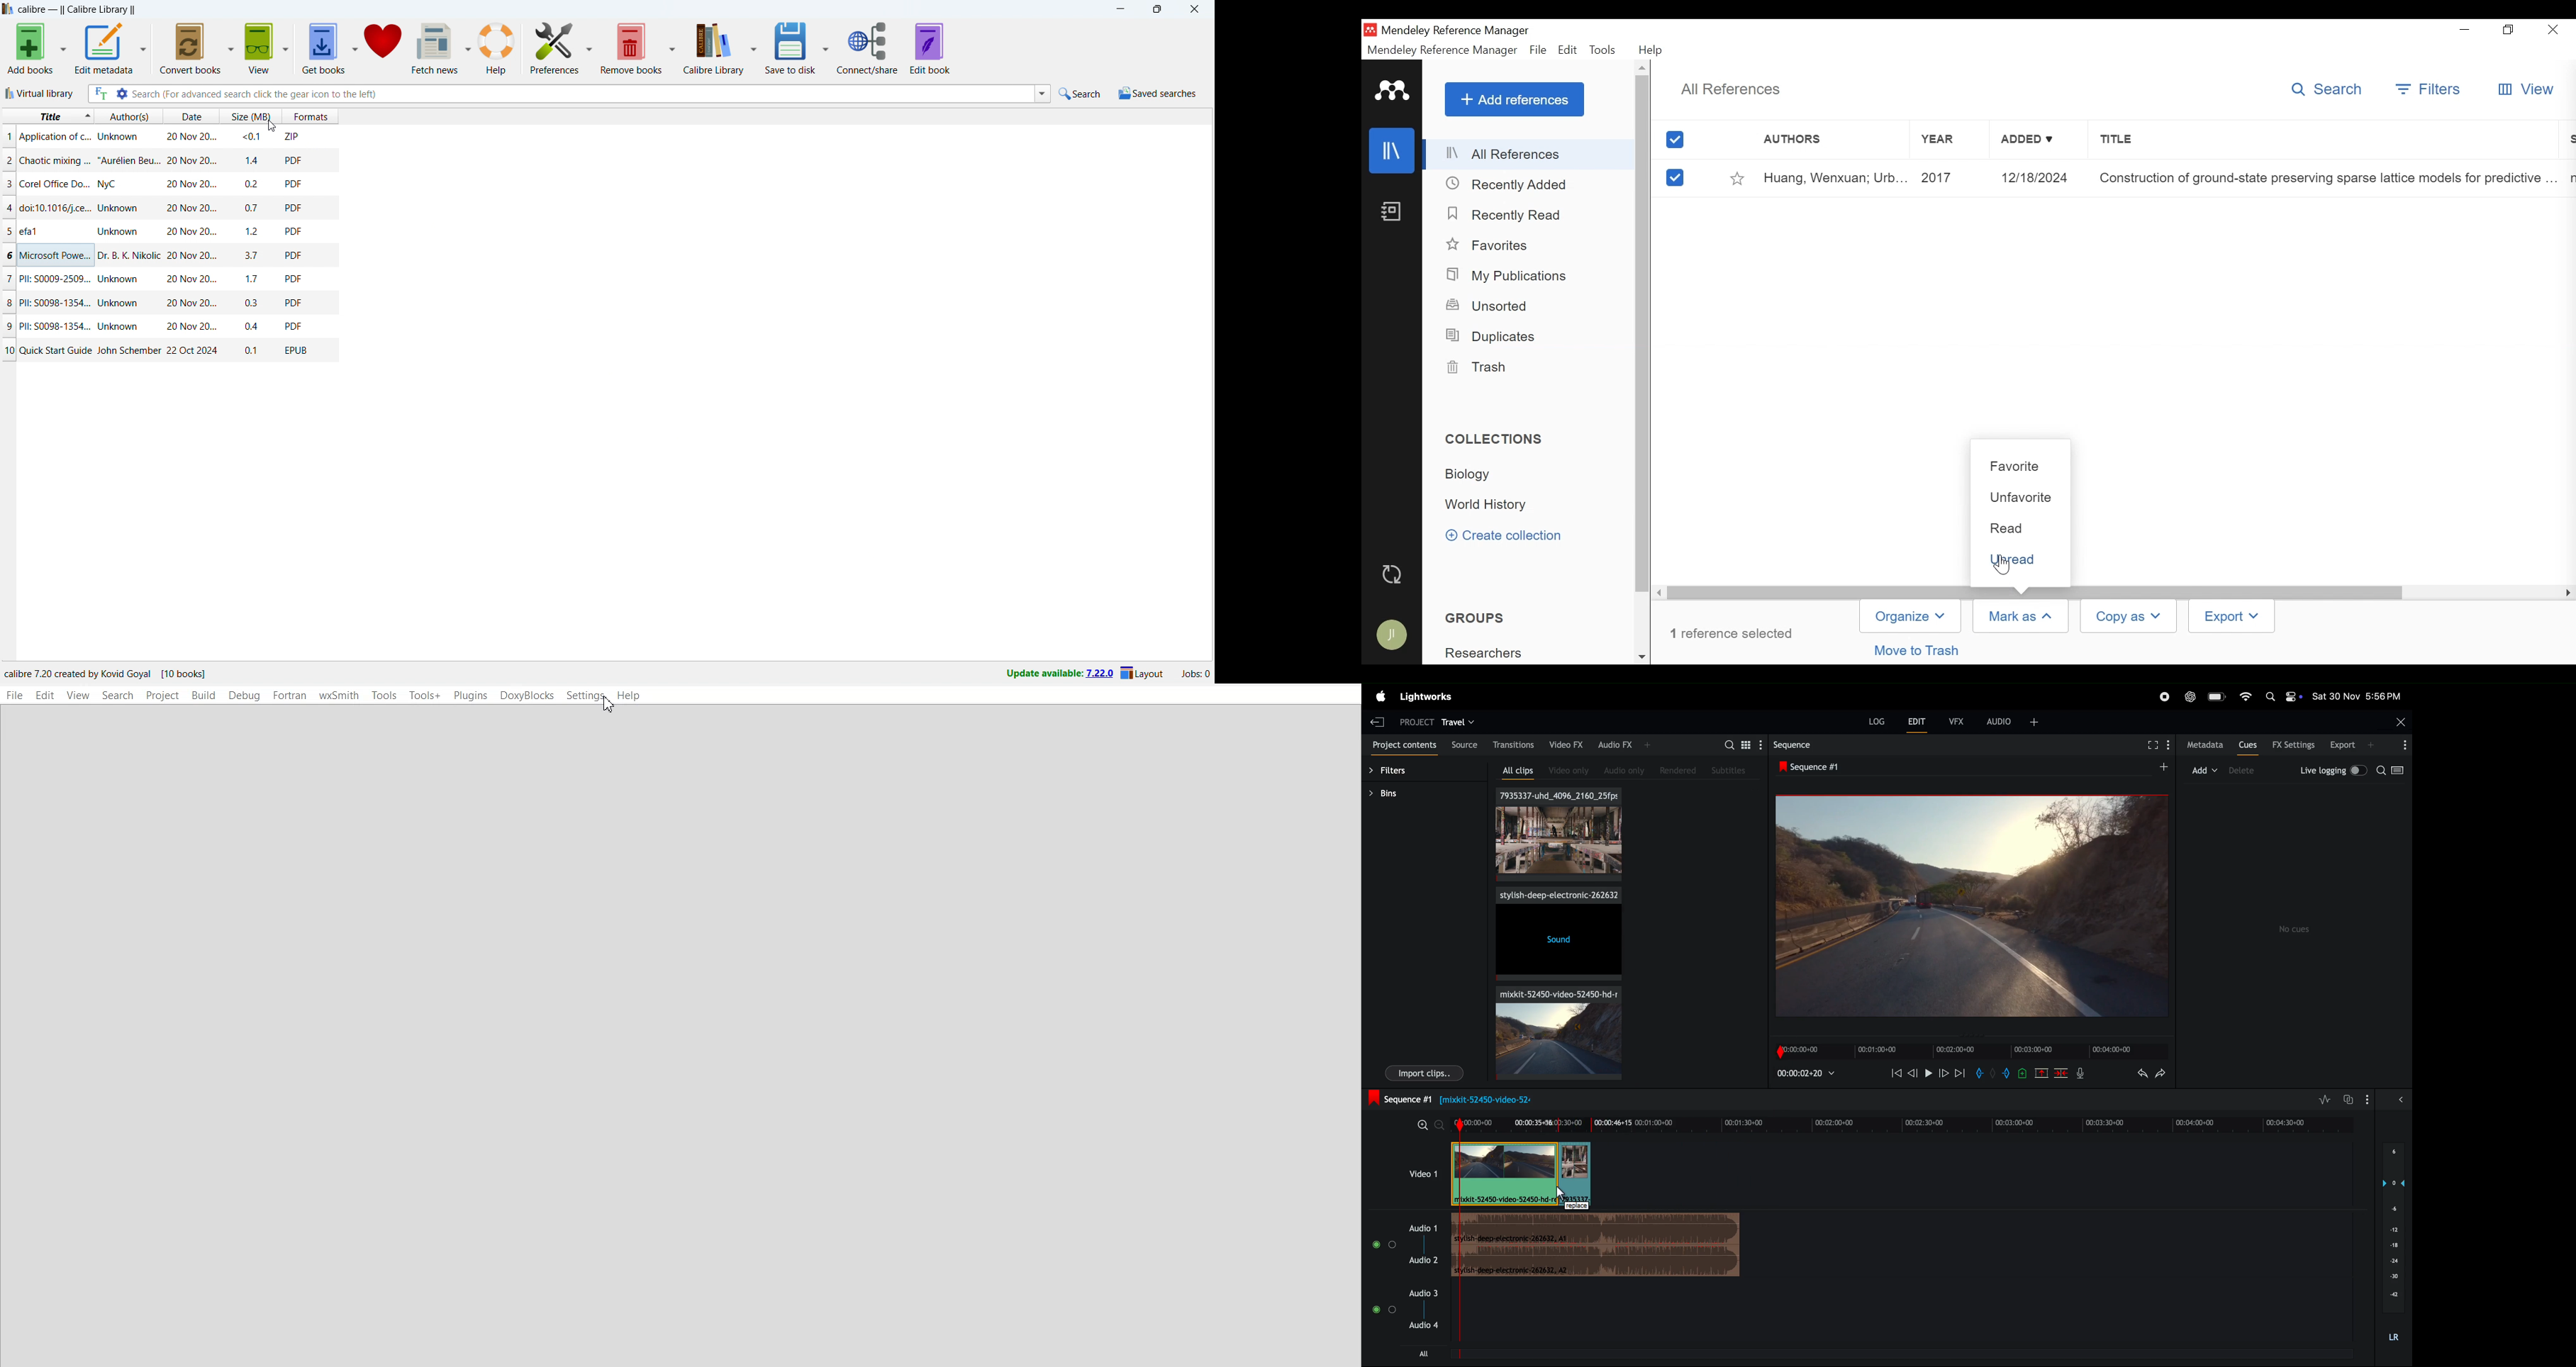 Image resolution: width=2576 pixels, height=1372 pixels. I want to click on Scroll up, so click(1642, 67).